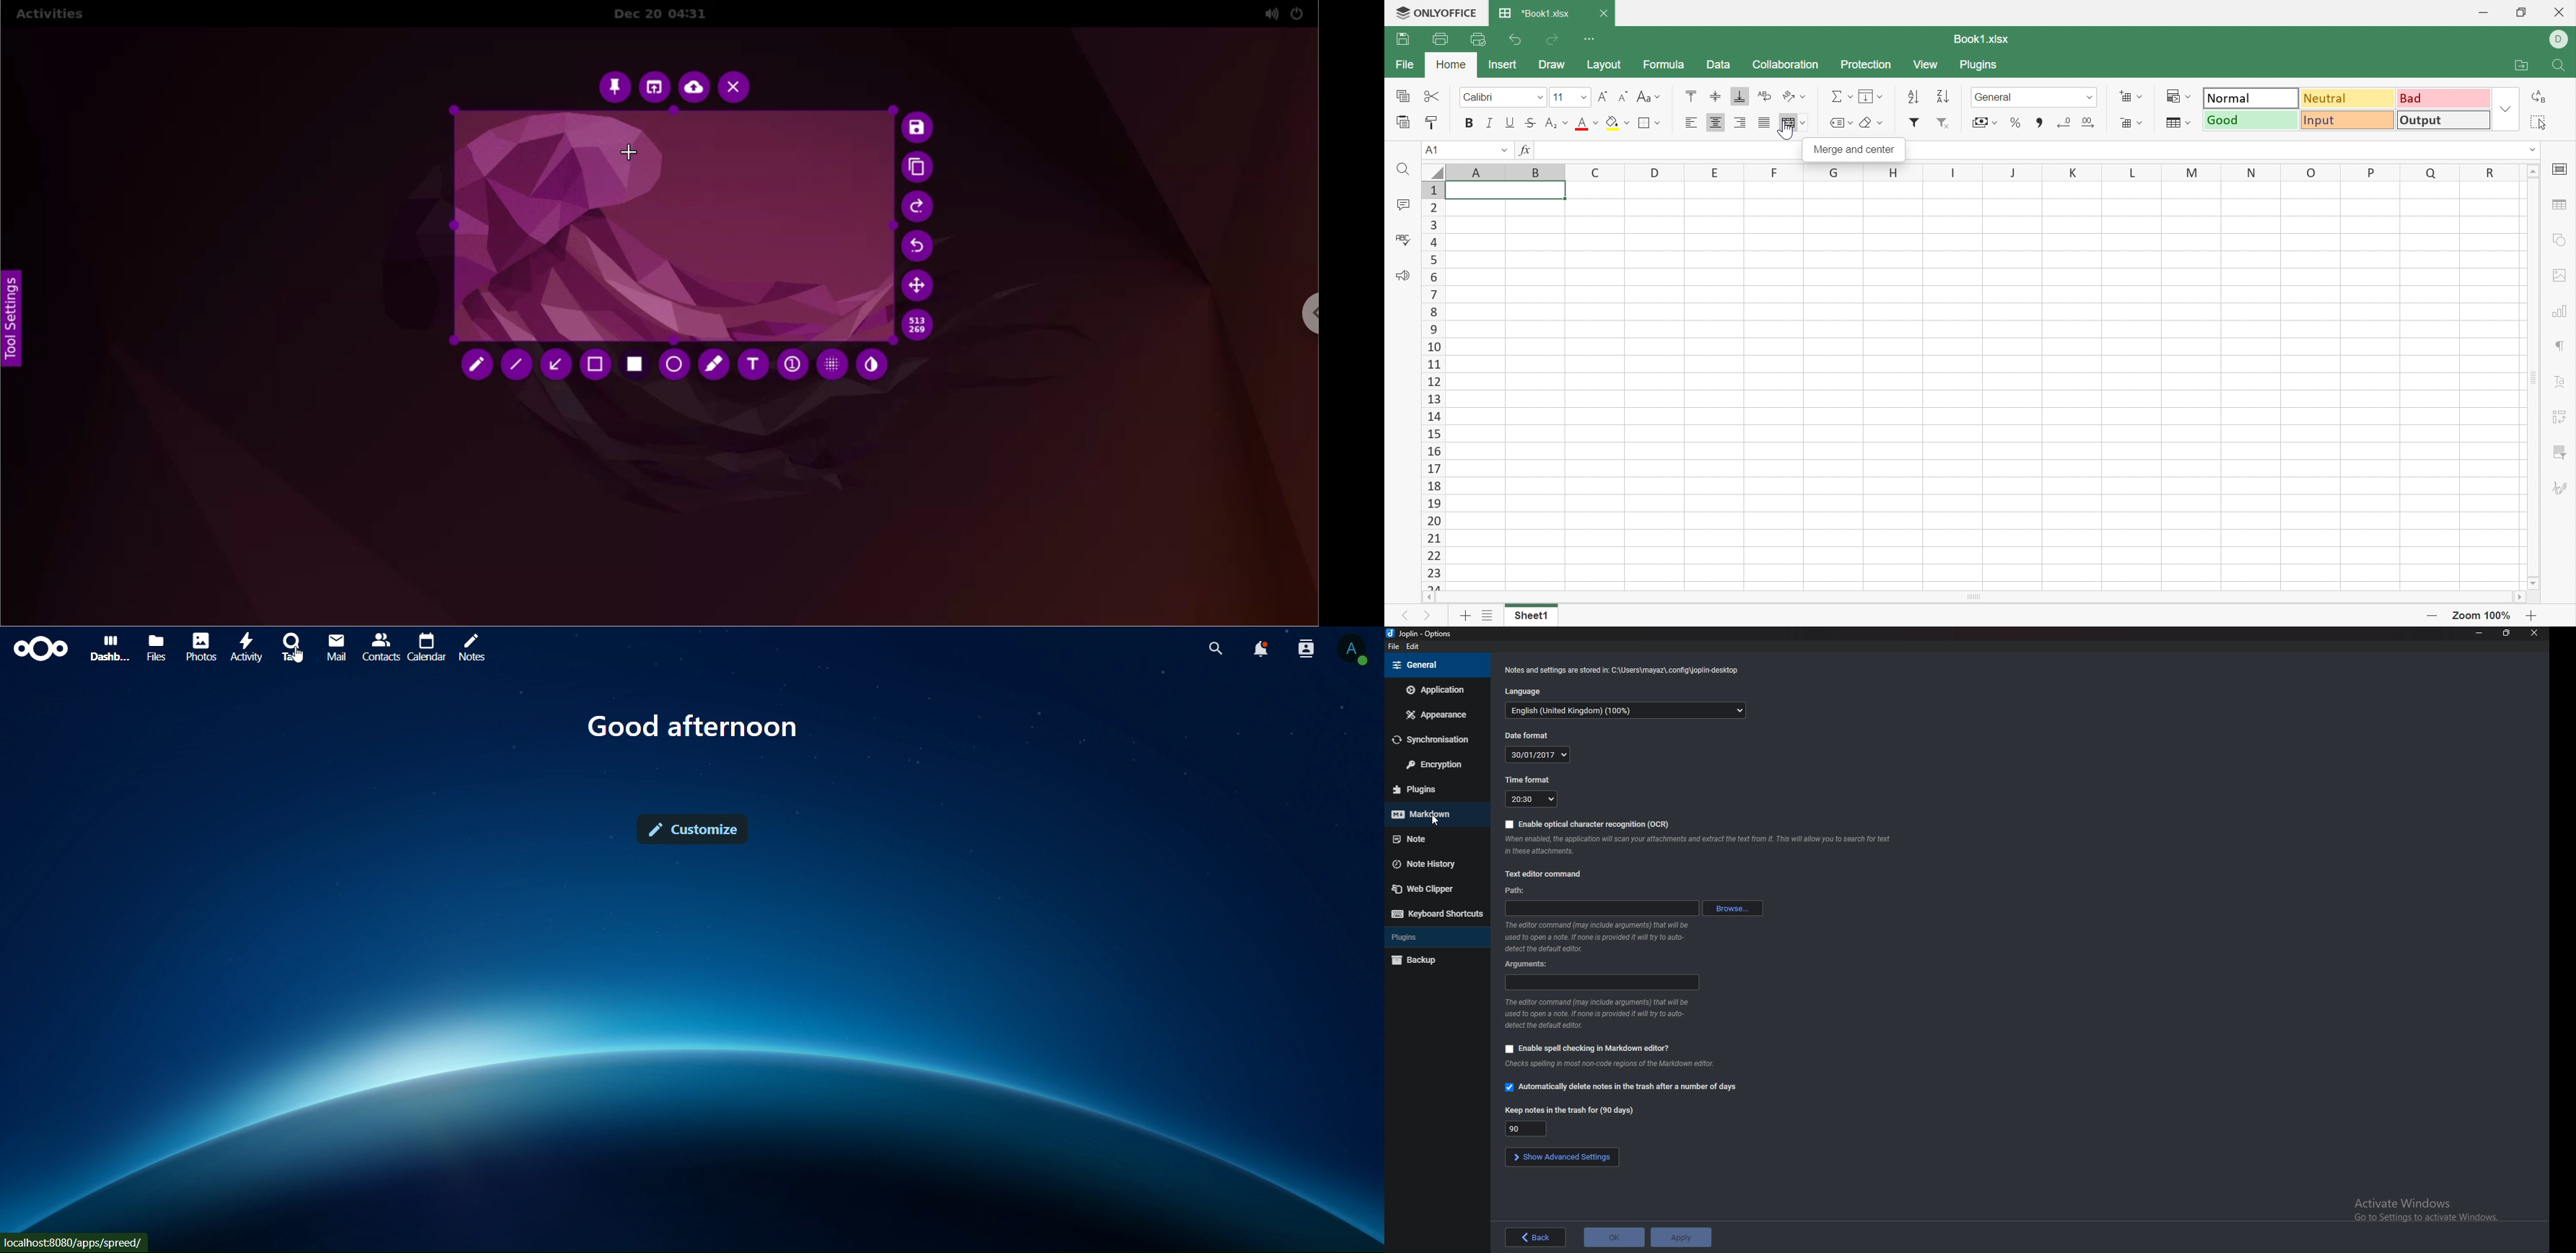  What do you see at coordinates (1394, 647) in the screenshot?
I see `file` at bounding box center [1394, 647].